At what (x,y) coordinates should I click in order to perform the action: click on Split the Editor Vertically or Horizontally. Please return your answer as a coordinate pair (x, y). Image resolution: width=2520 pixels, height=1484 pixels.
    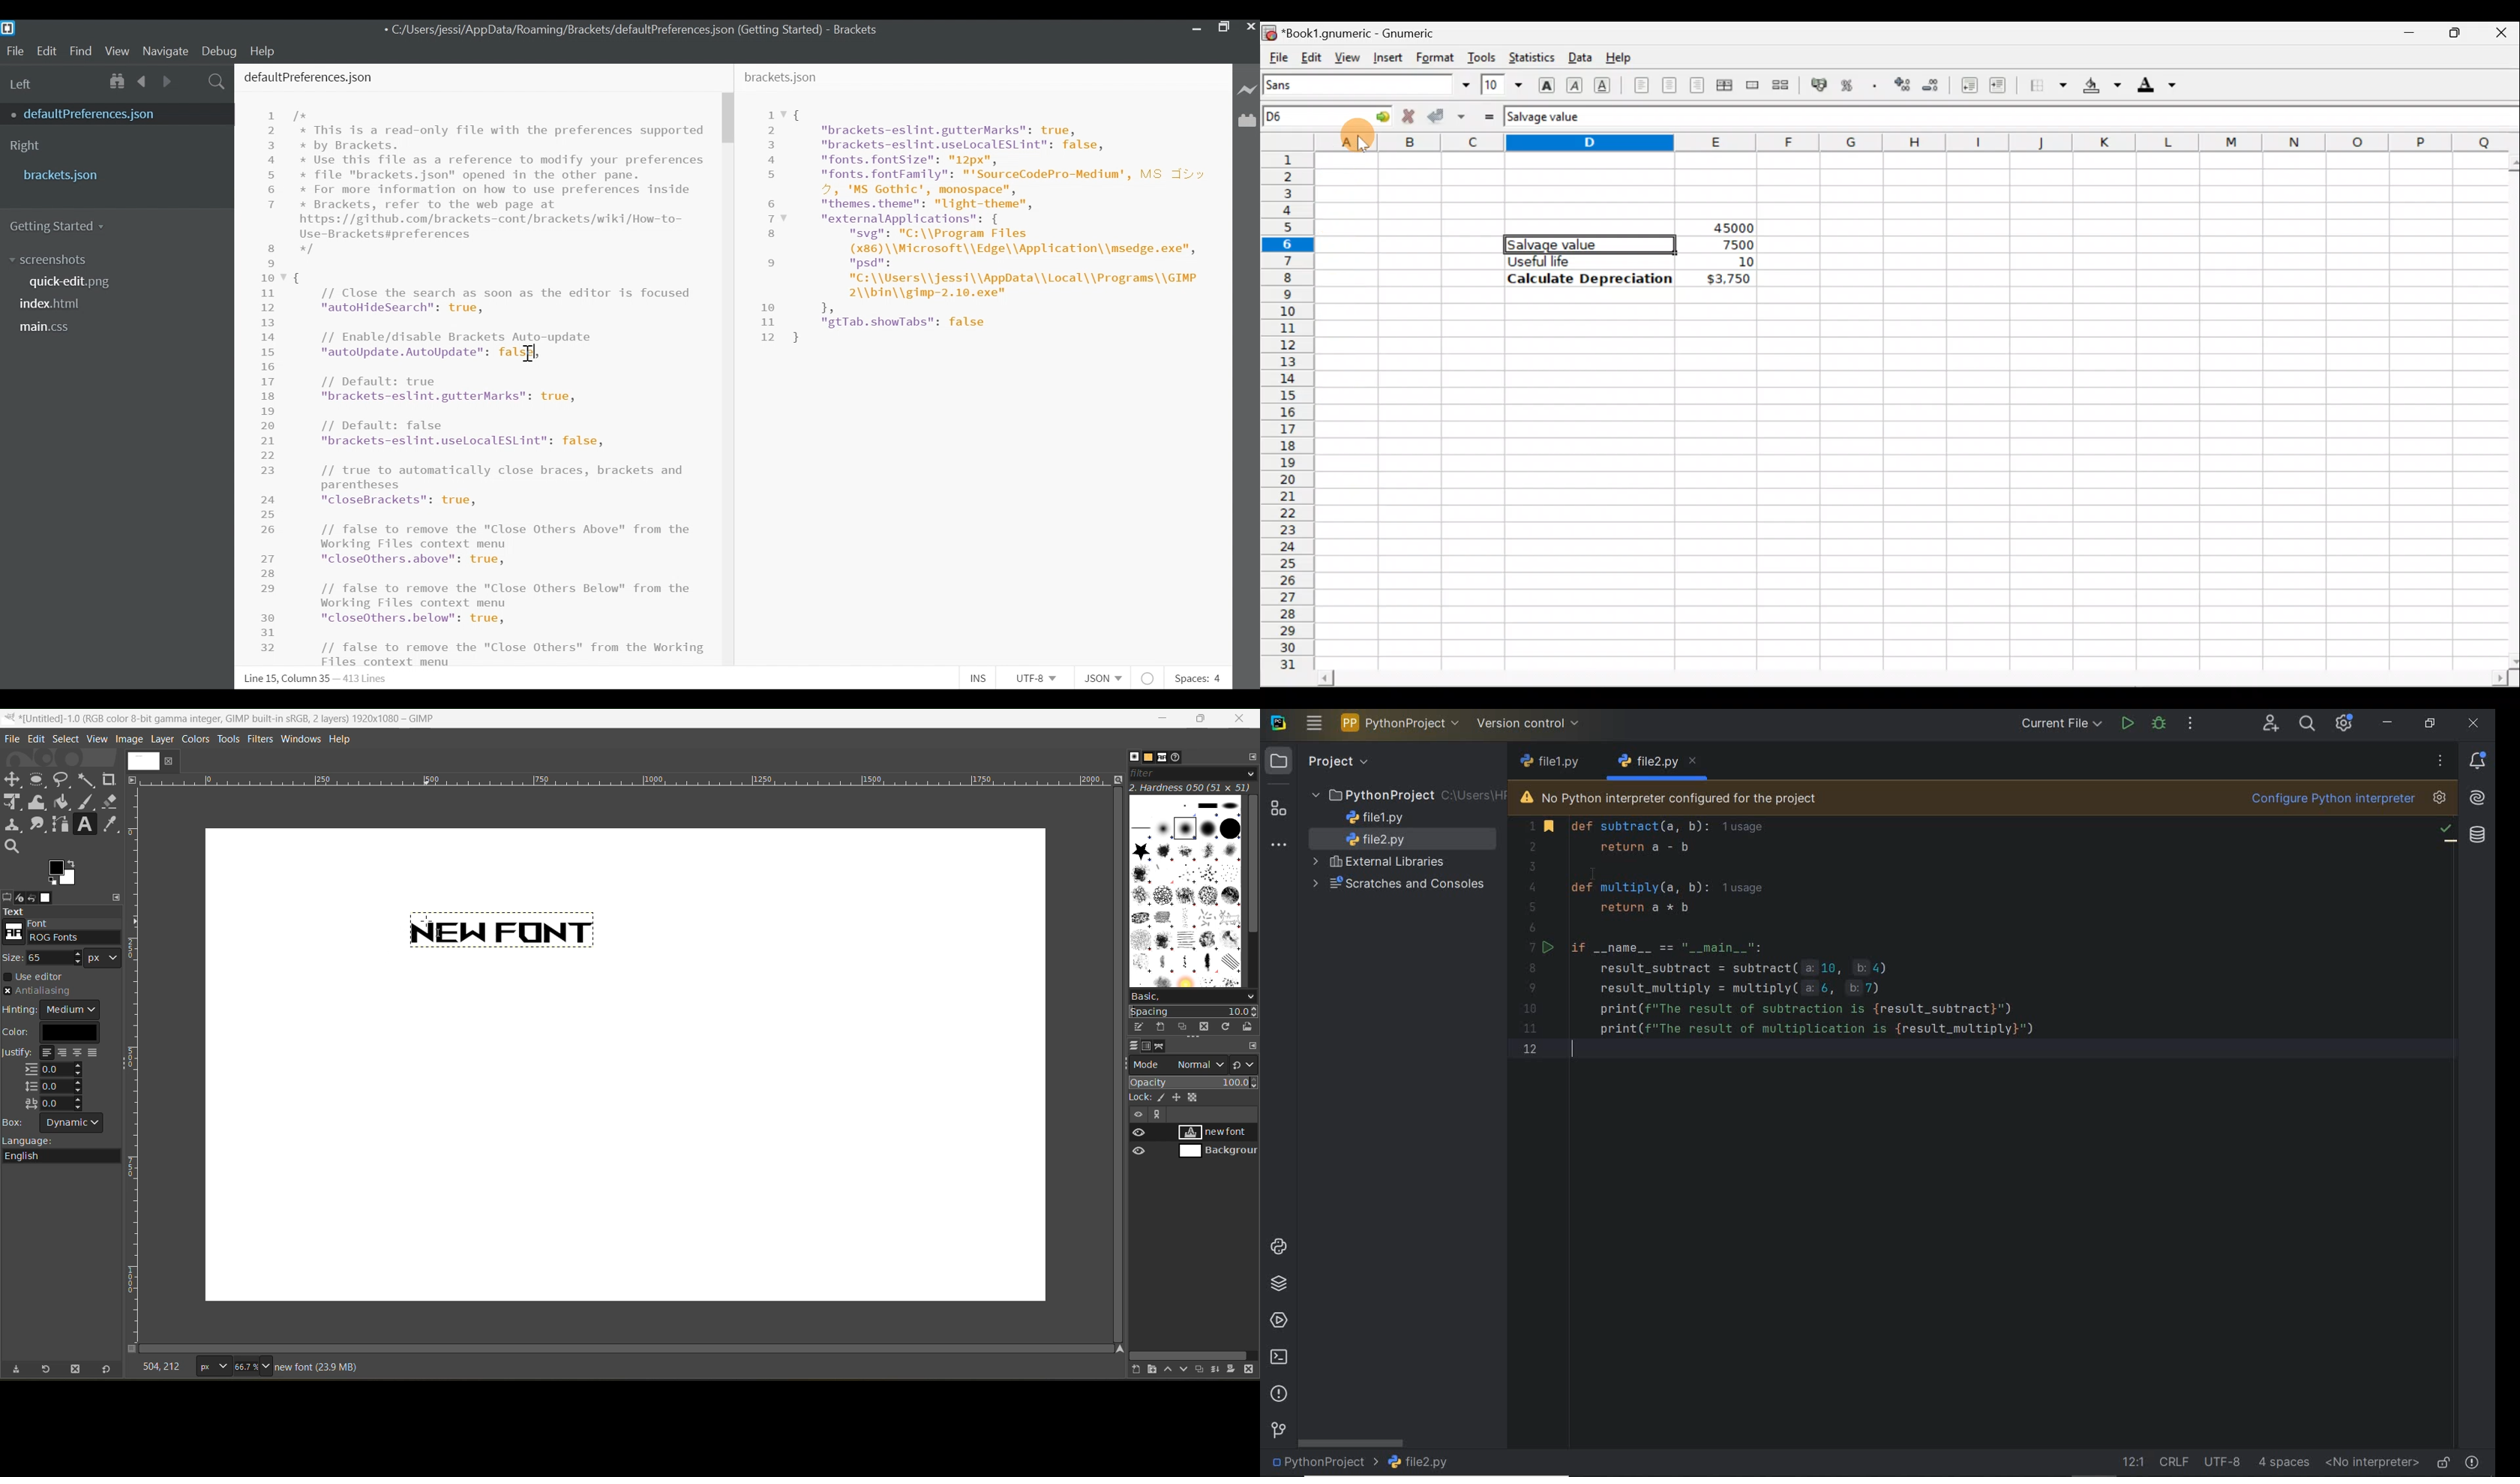
    Looking at the image, I should click on (191, 80).